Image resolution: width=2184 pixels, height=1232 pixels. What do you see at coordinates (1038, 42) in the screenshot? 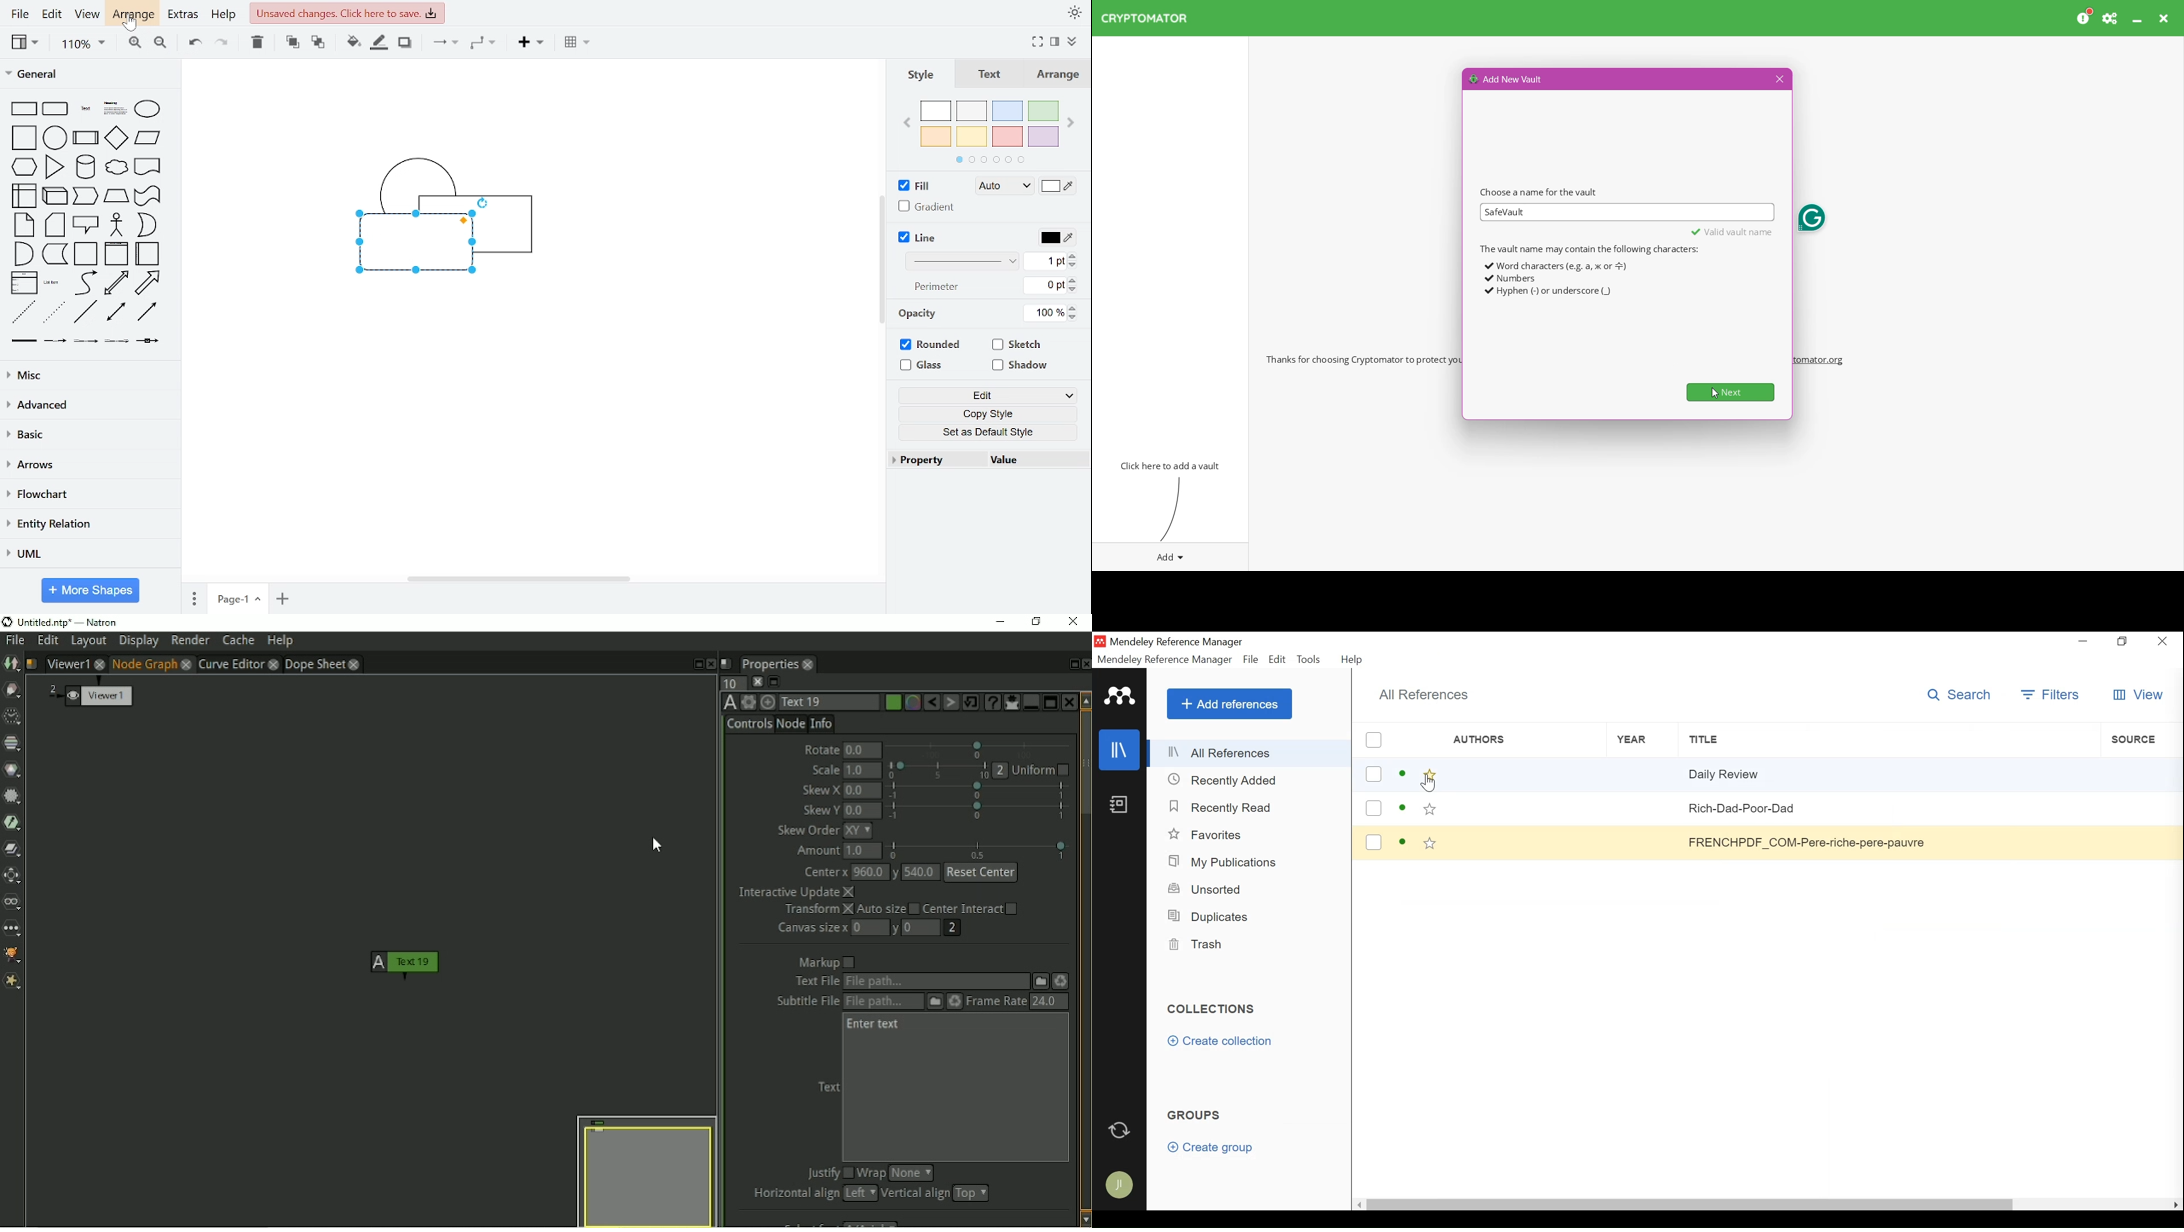
I see `full screen` at bounding box center [1038, 42].